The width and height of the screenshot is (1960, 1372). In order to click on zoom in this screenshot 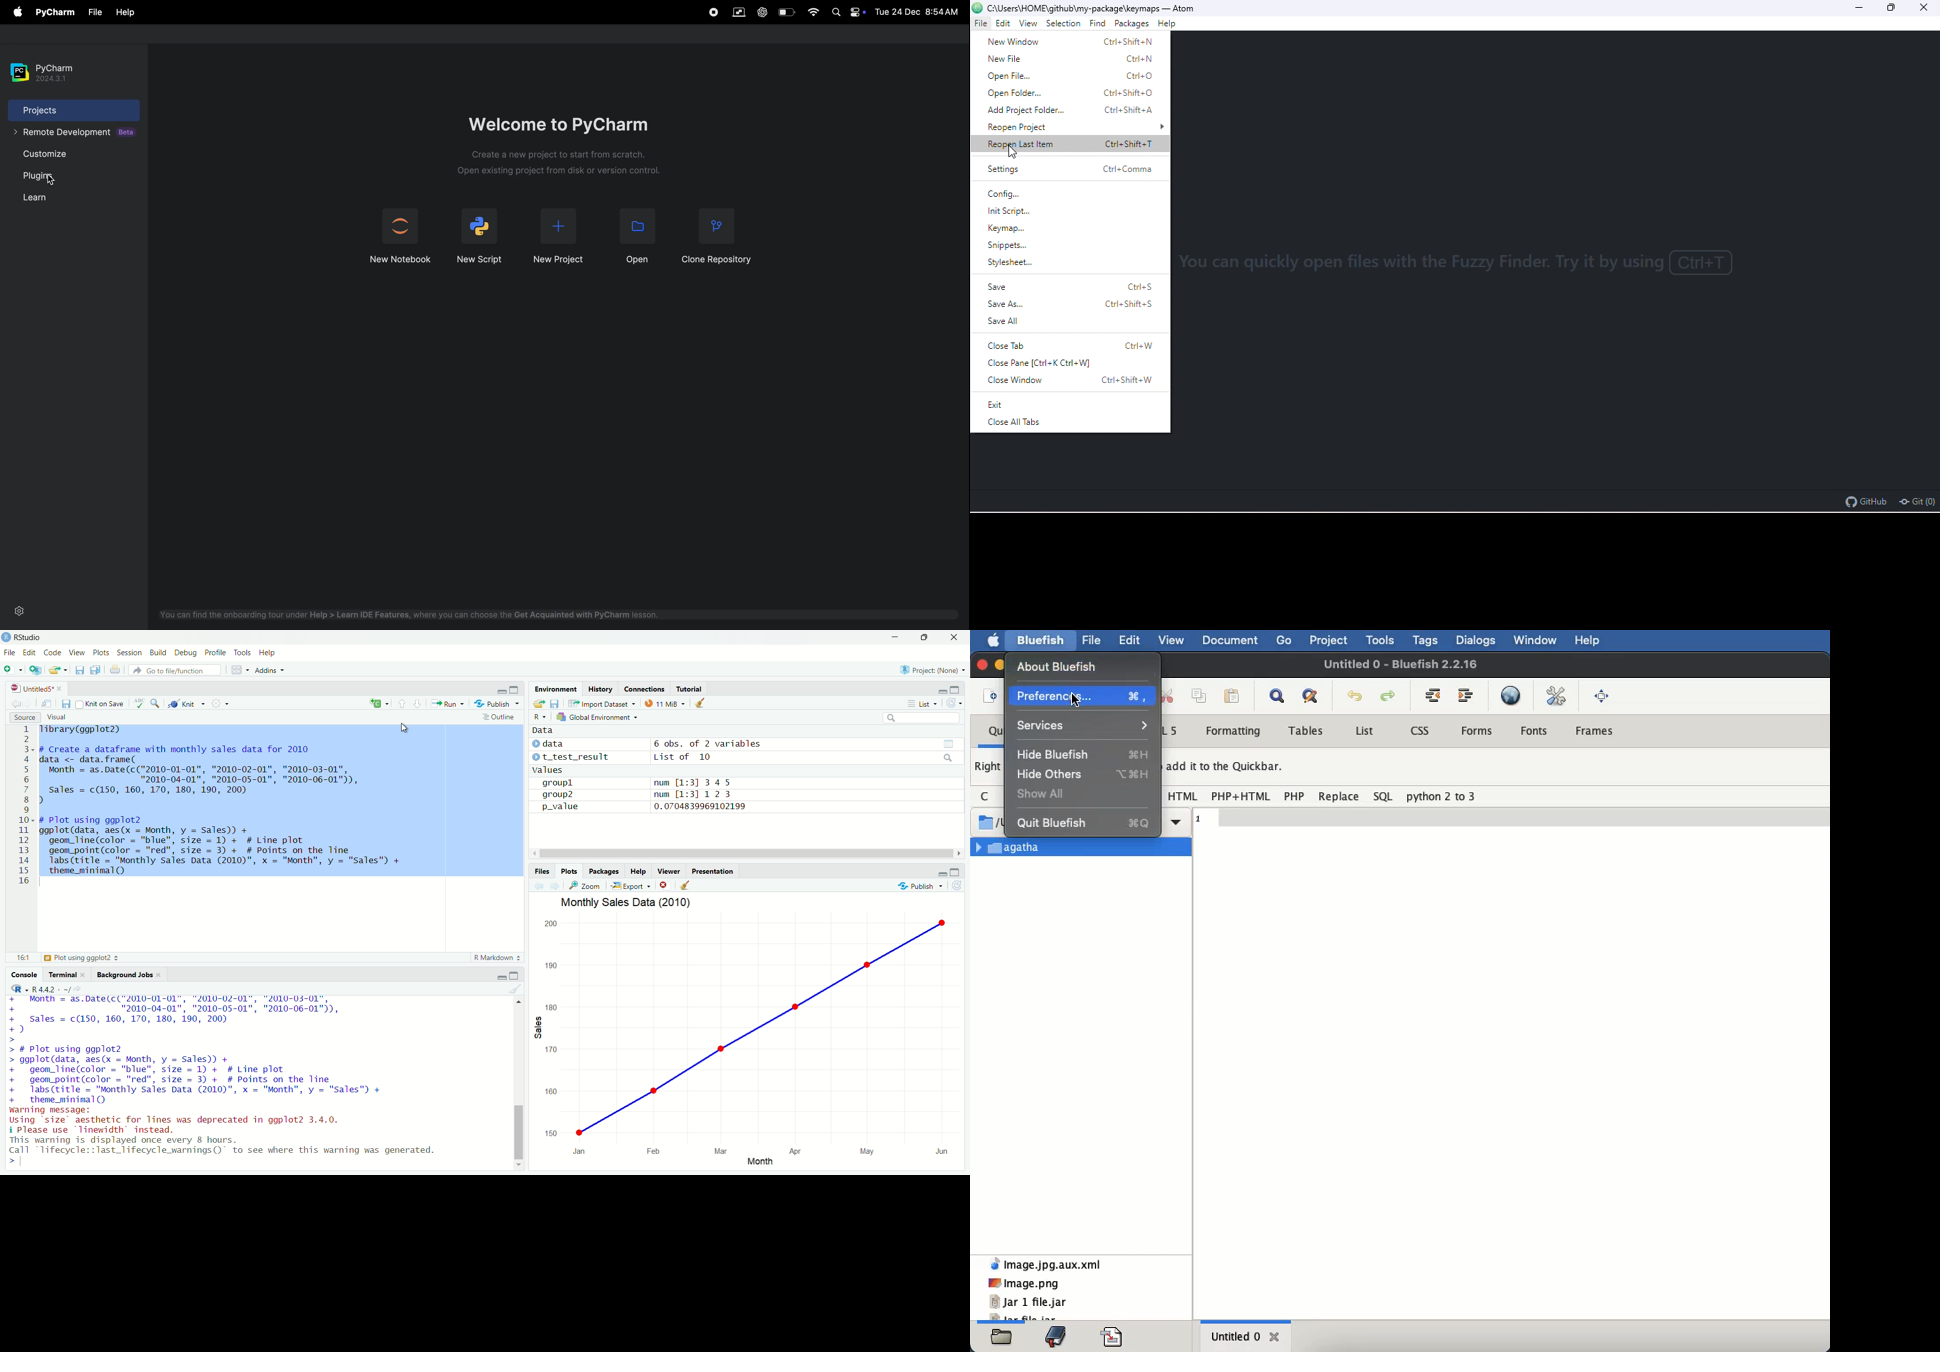, I will do `click(586, 887)`.